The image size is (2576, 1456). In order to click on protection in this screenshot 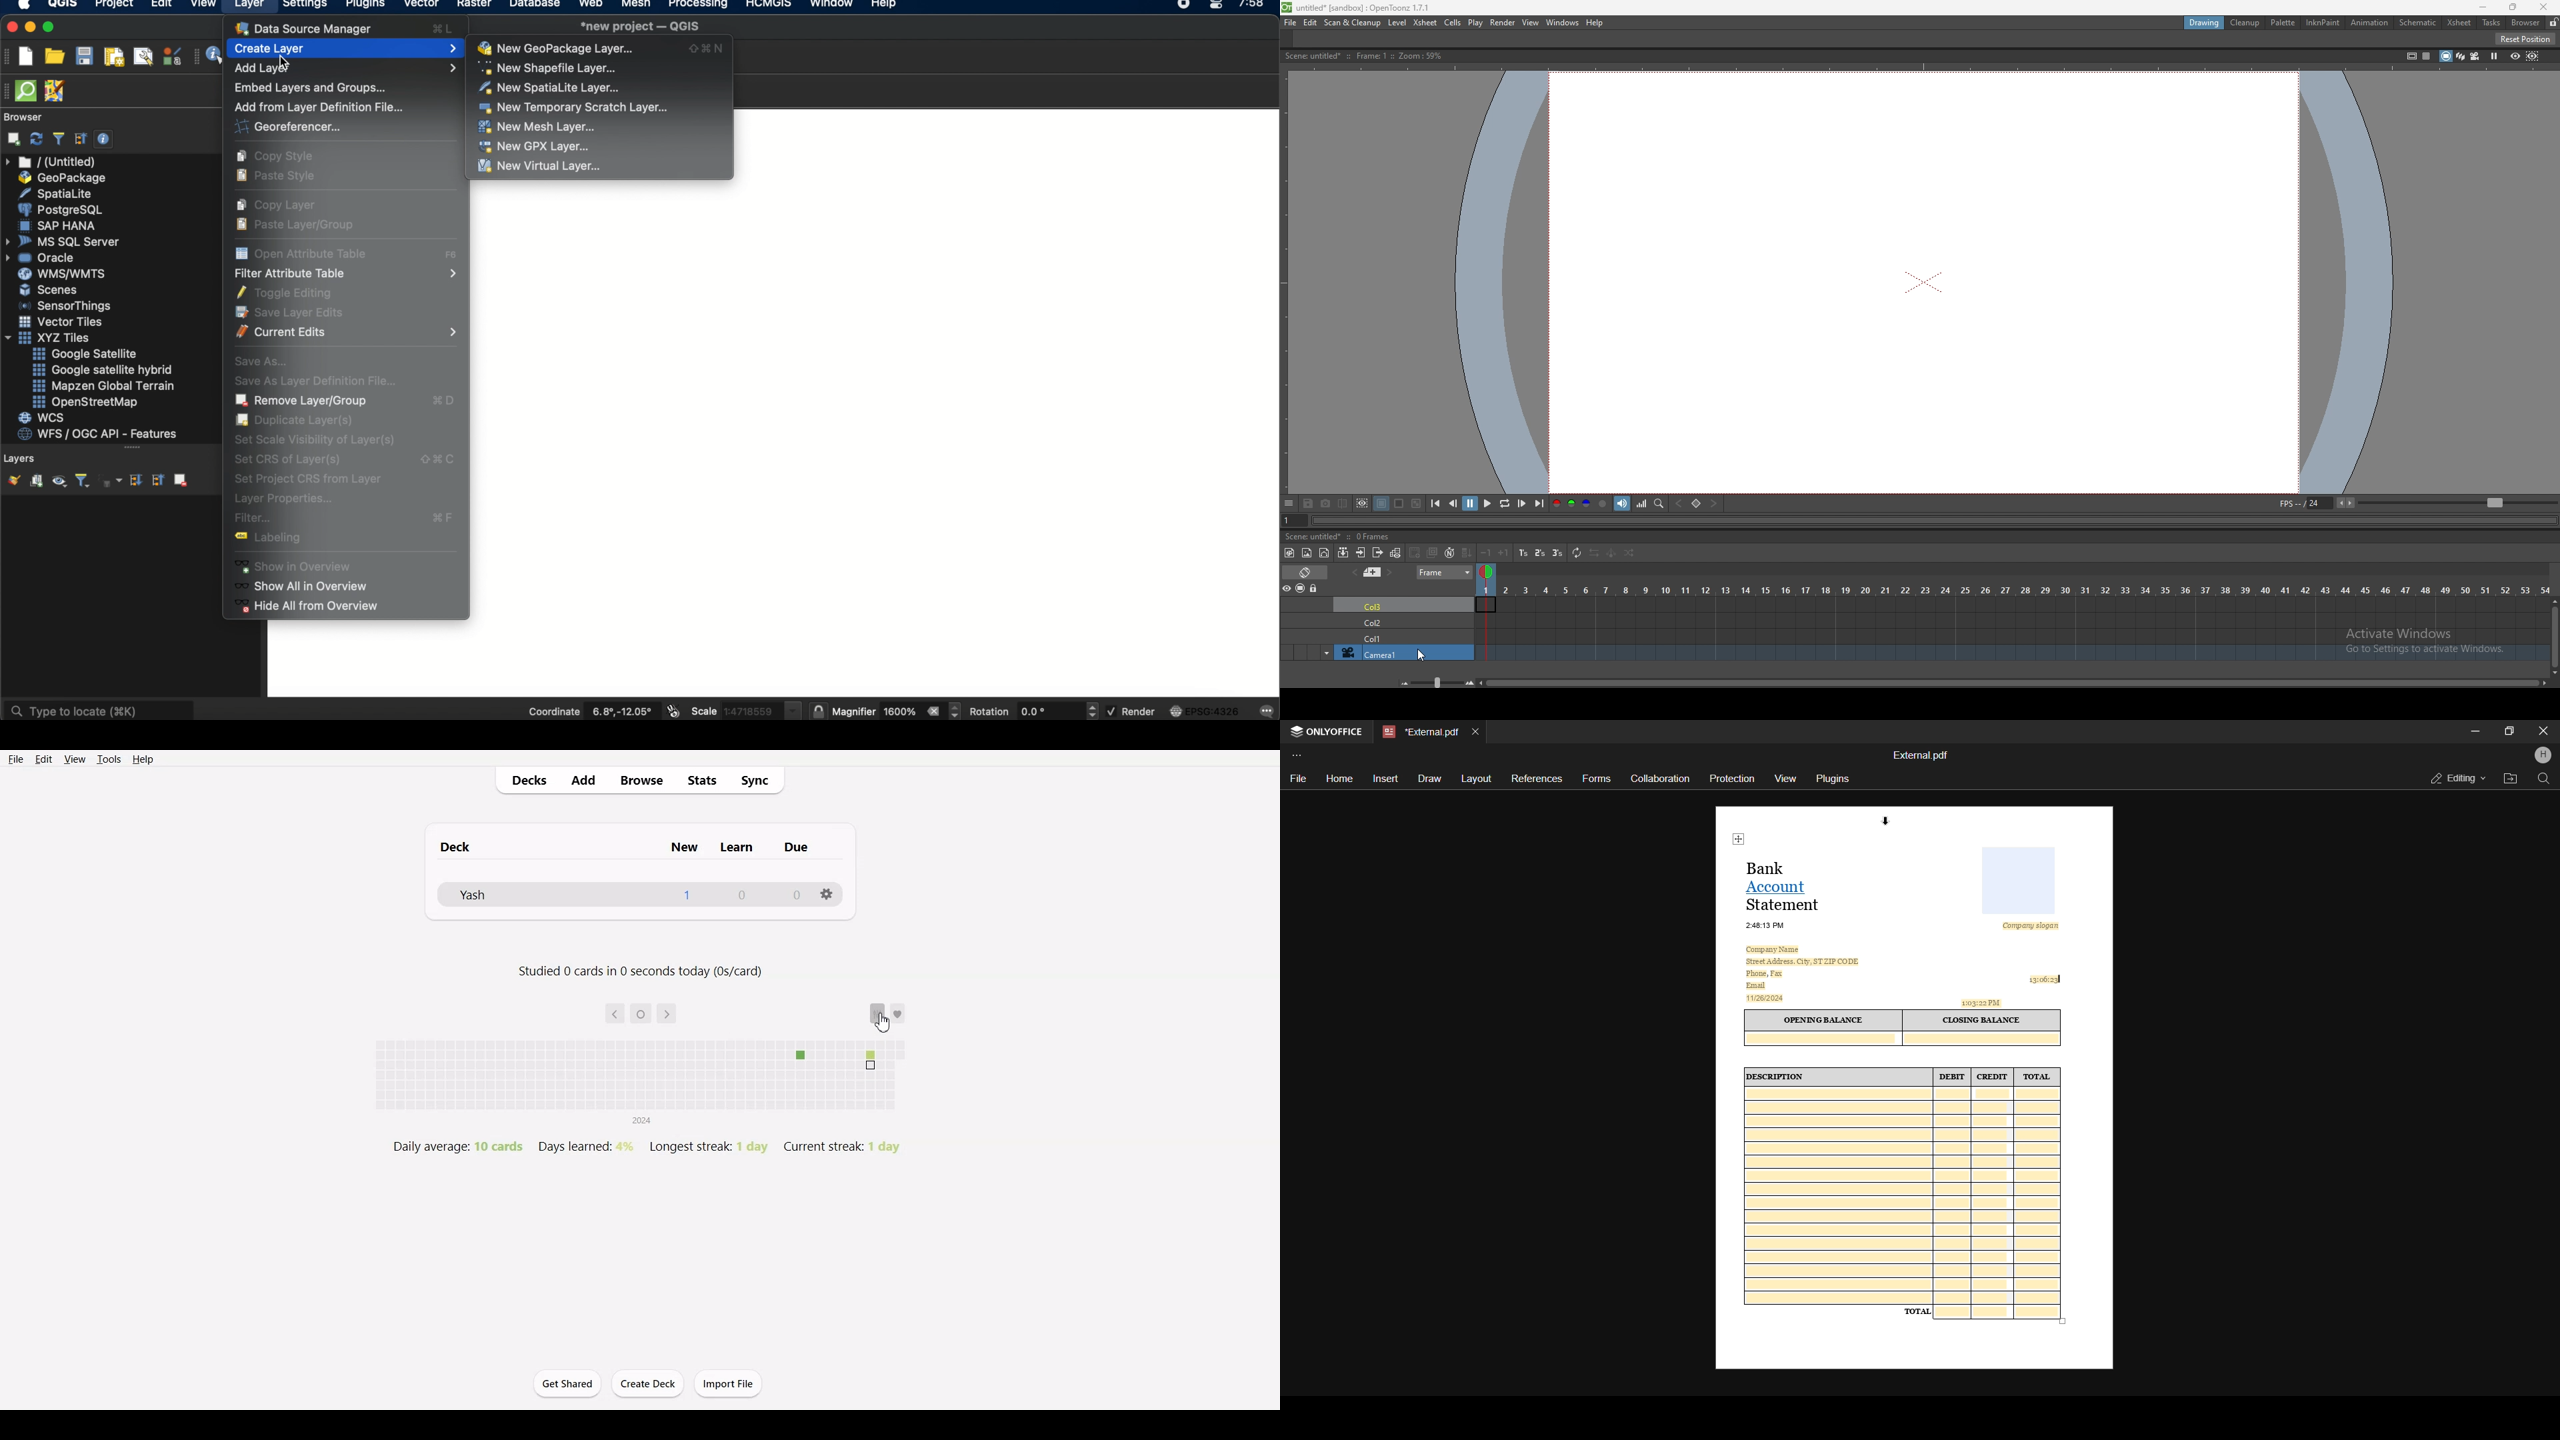, I will do `click(1734, 778)`.